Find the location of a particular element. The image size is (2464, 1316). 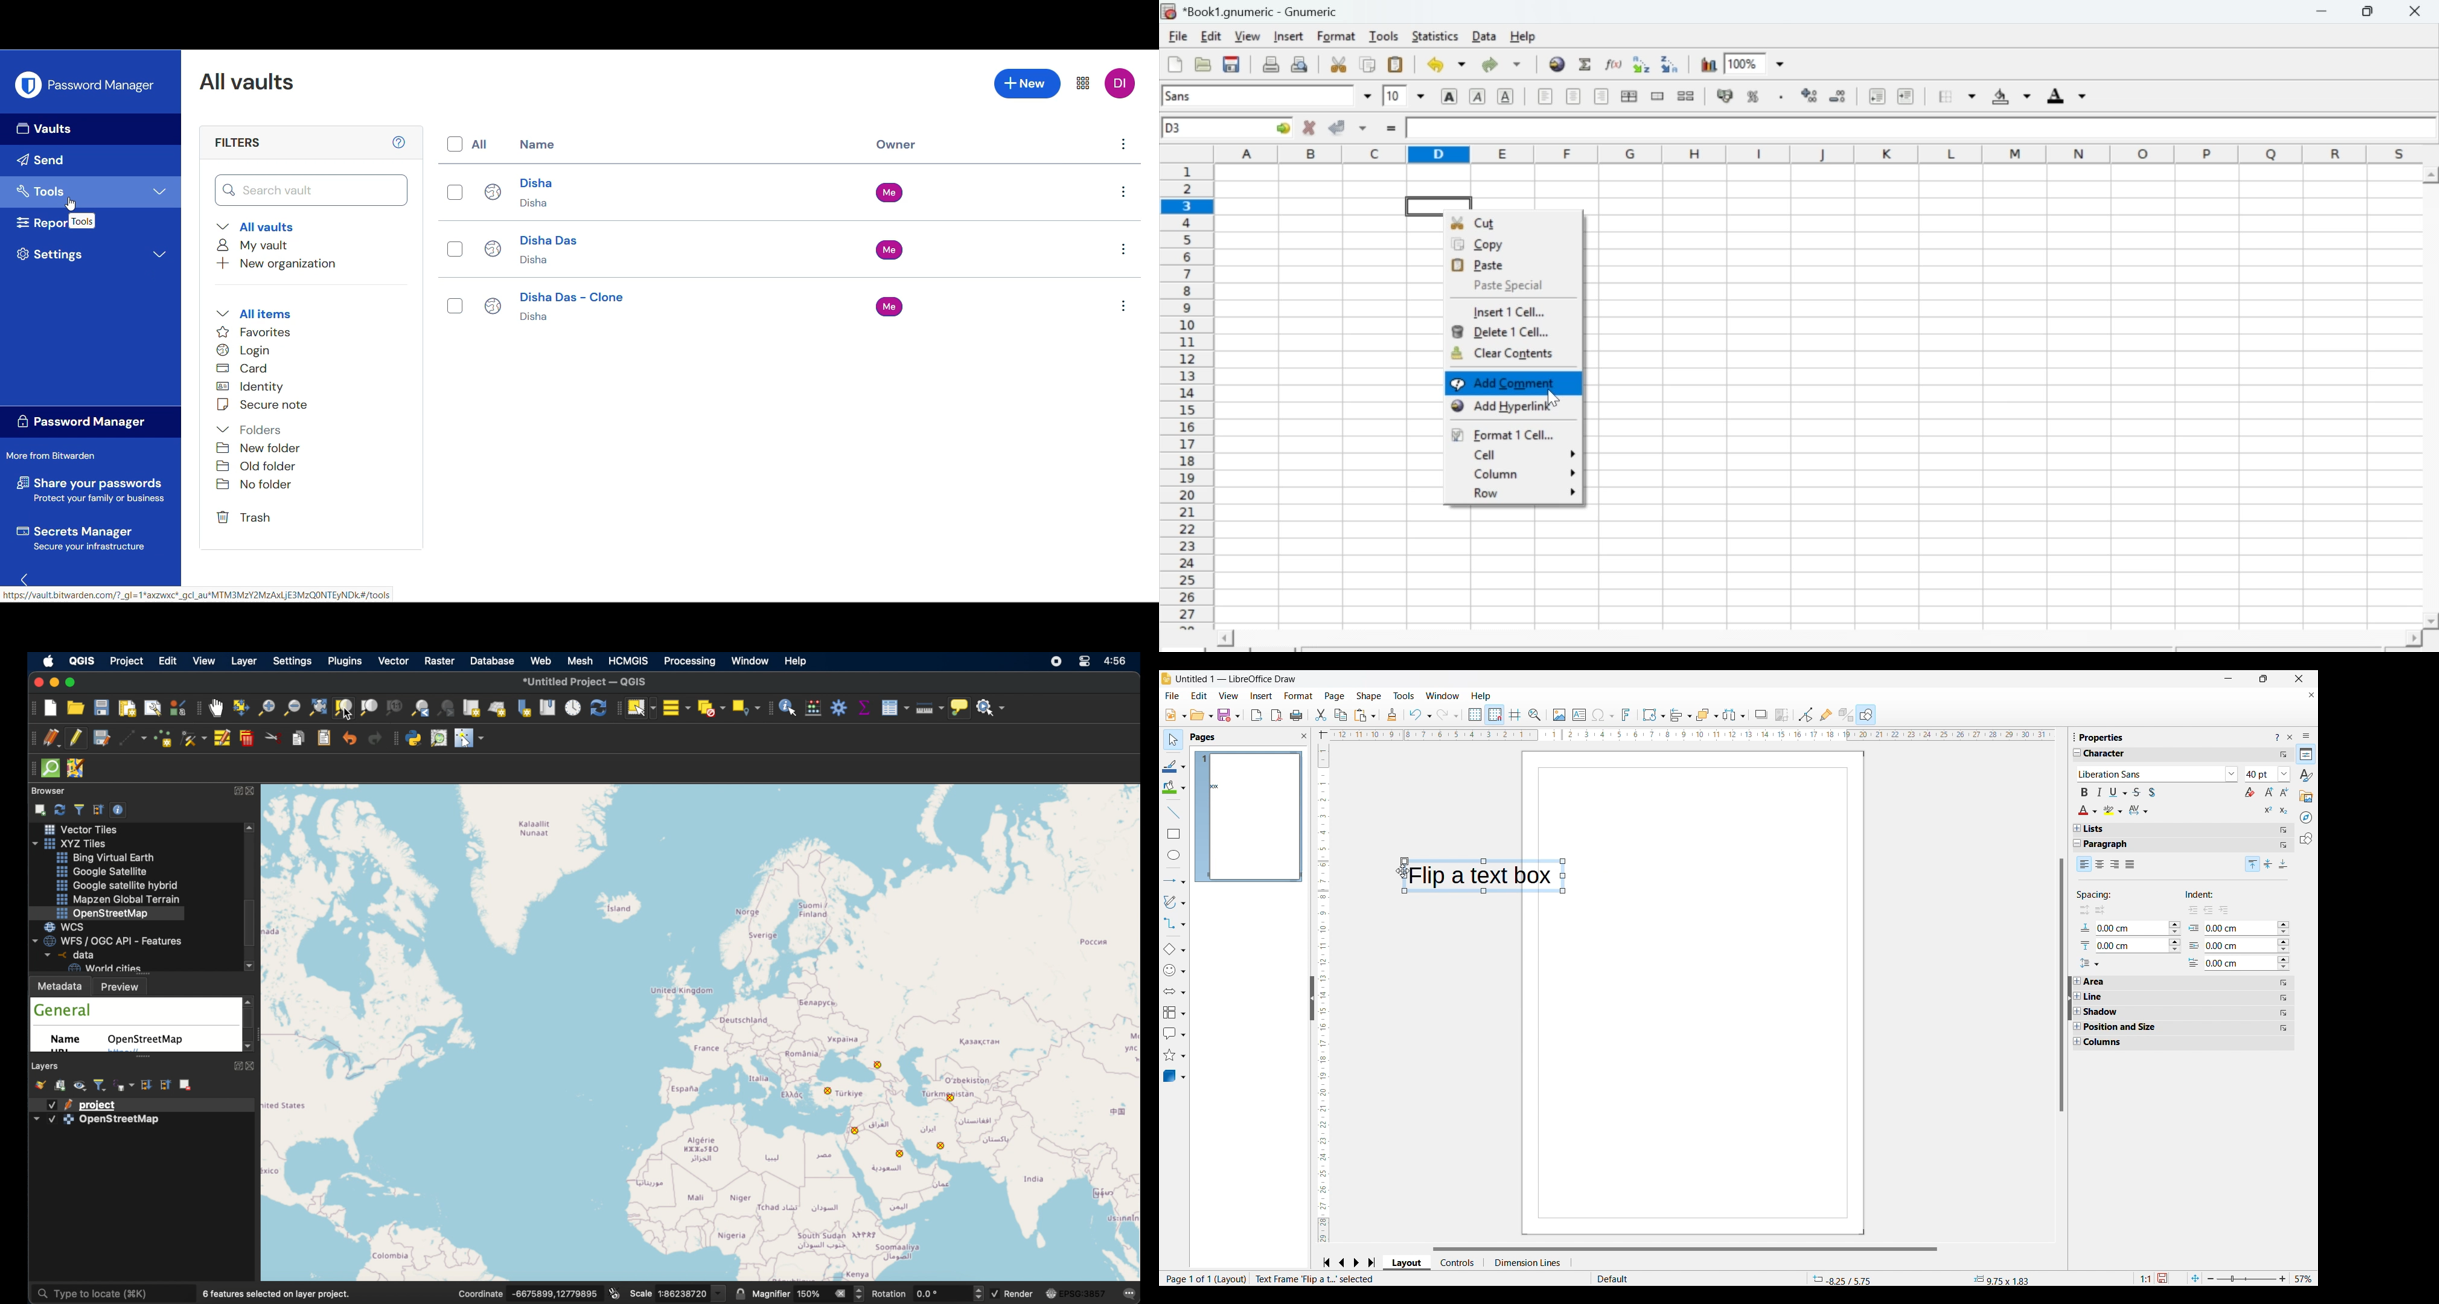

checkbox is located at coordinates (52, 1105).